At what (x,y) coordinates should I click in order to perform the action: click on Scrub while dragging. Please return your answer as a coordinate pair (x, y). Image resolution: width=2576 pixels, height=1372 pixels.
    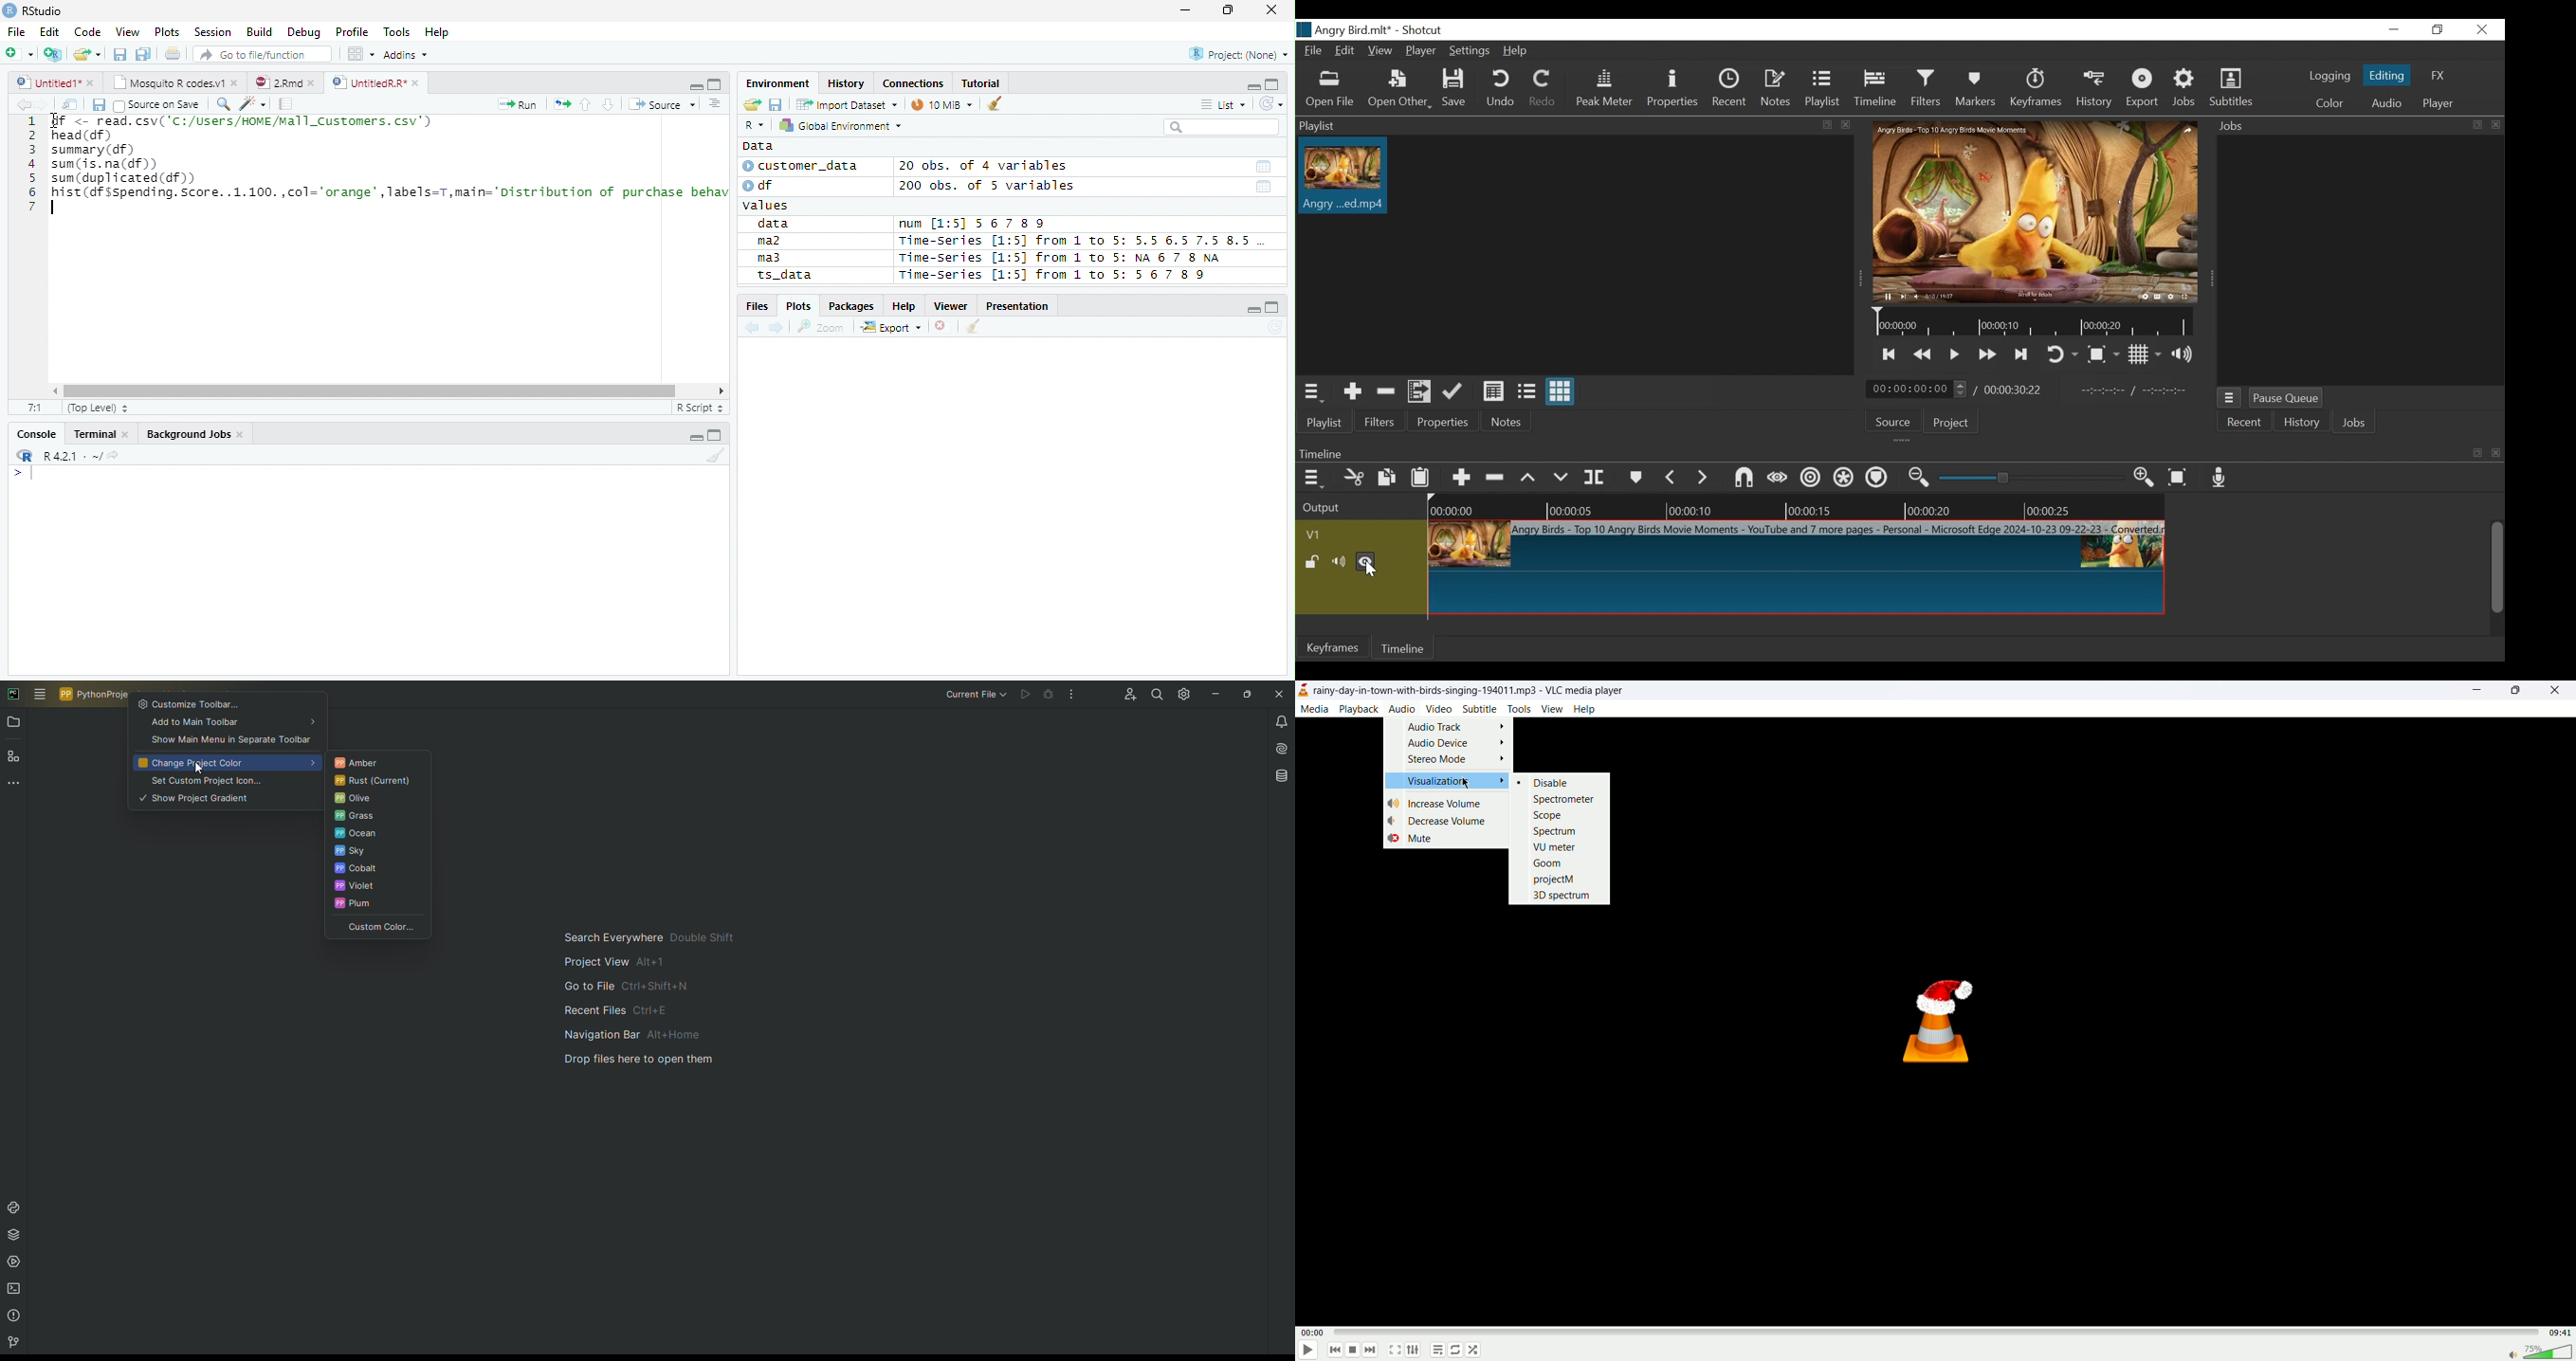
    Looking at the image, I should click on (1778, 478).